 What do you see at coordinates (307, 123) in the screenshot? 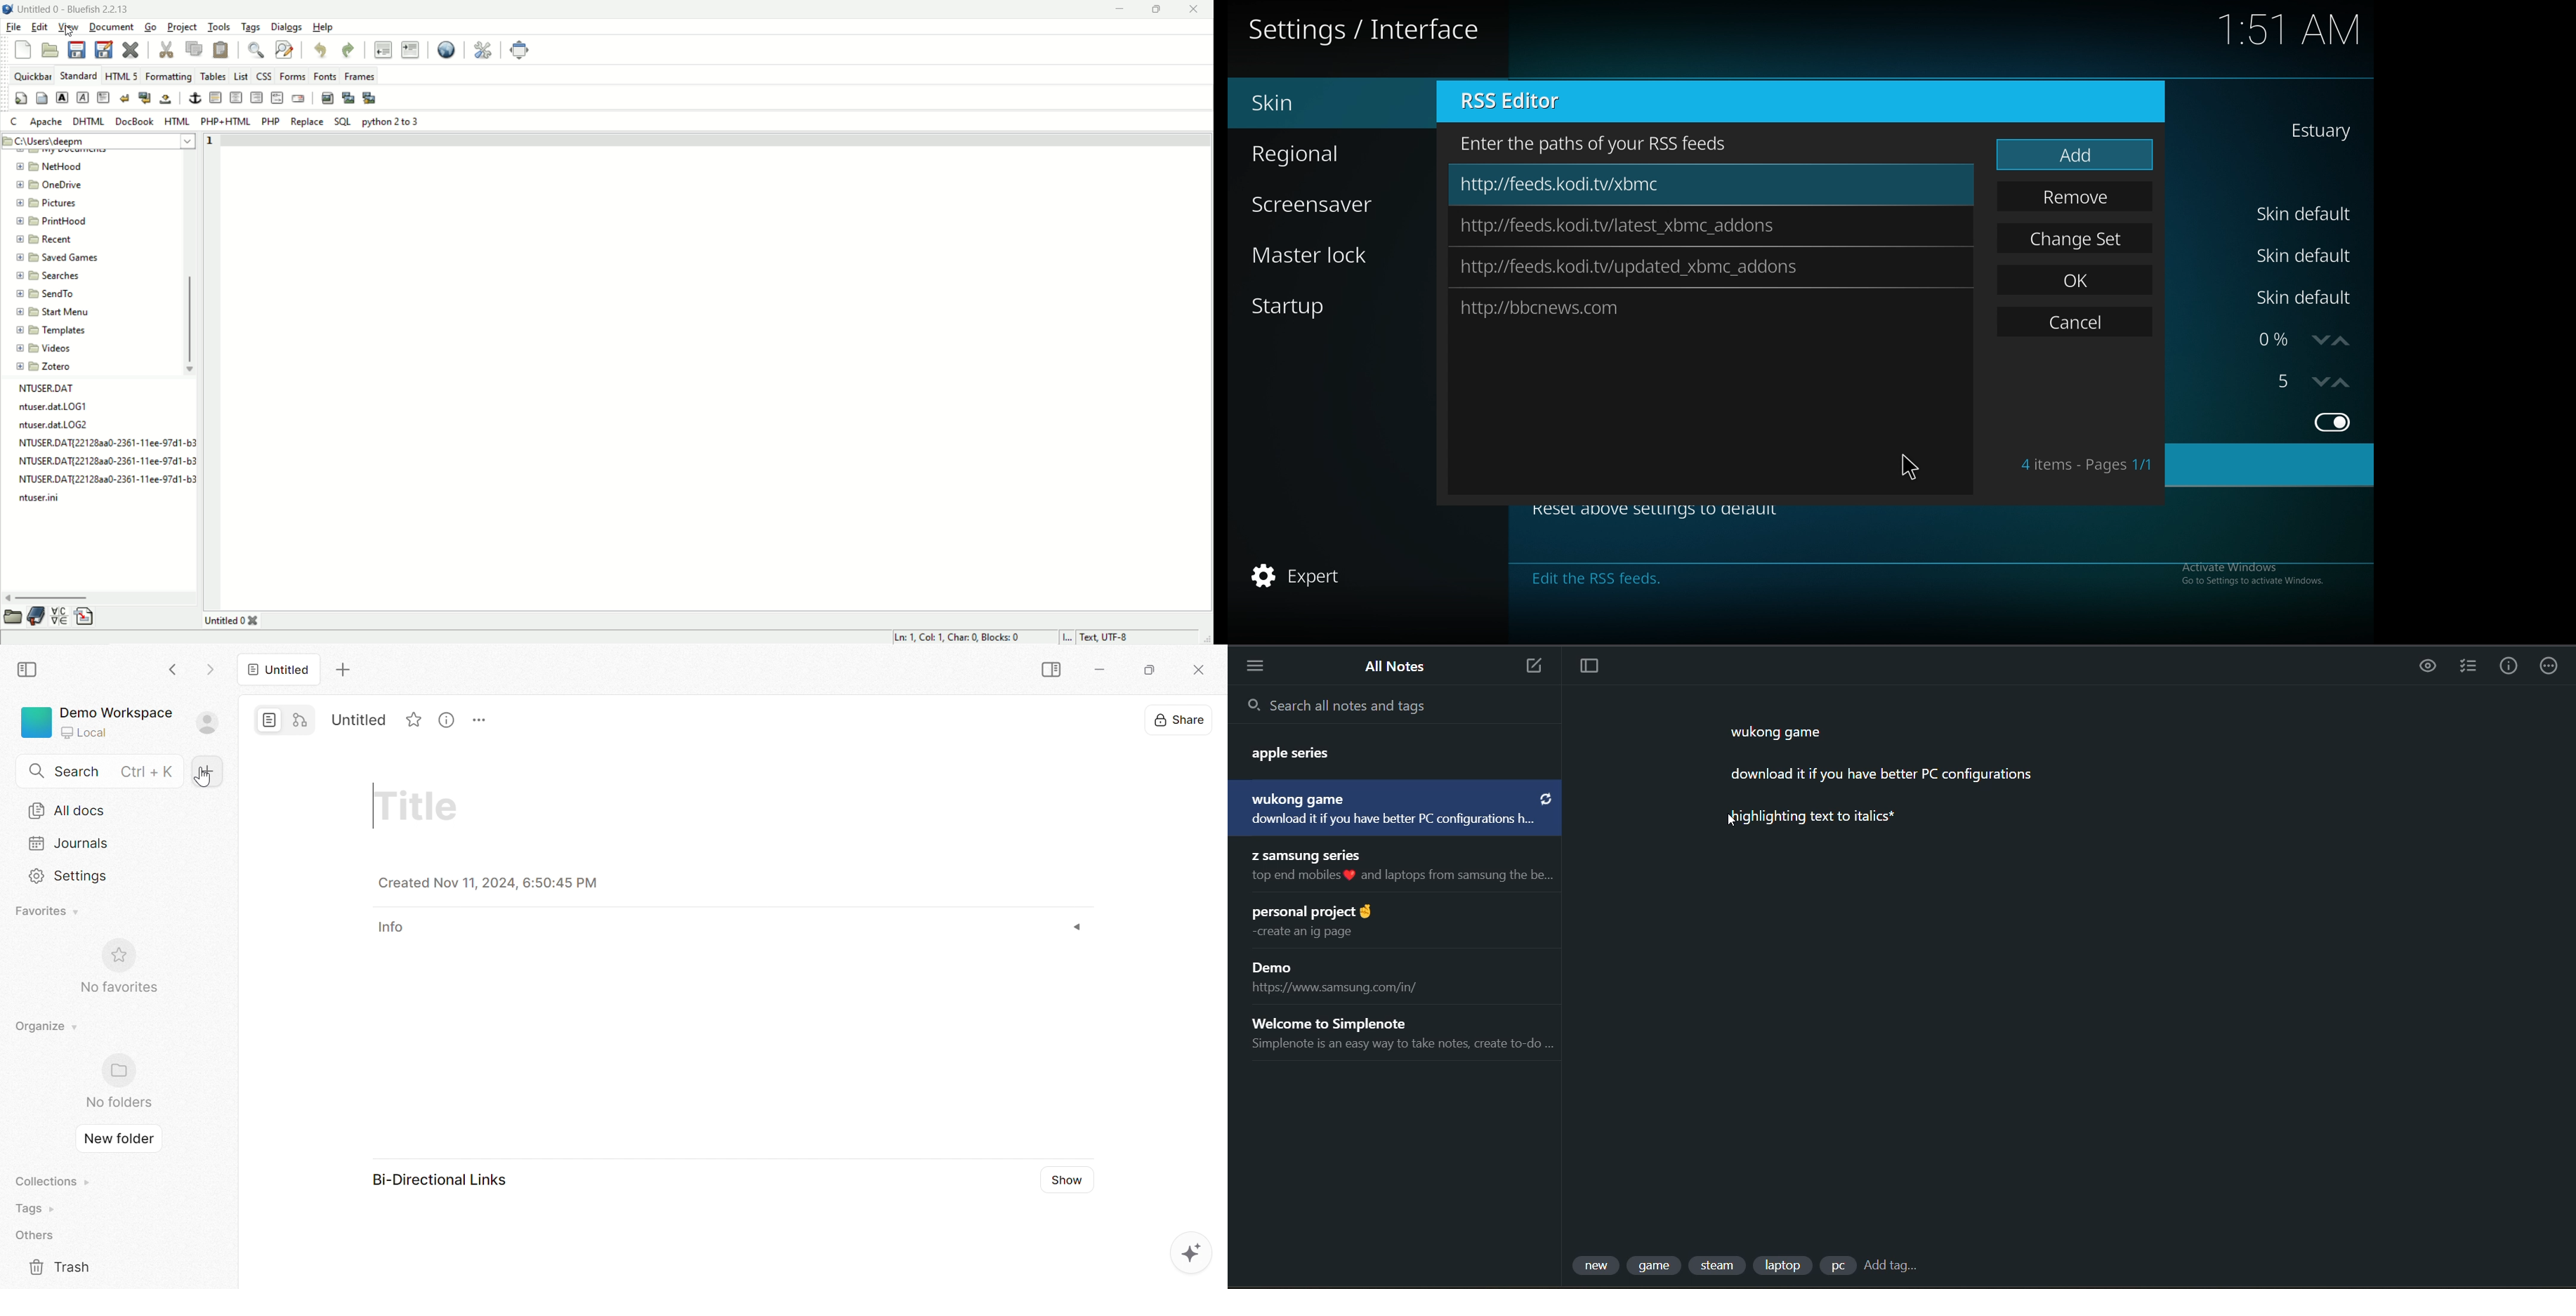
I see `replace` at bounding box center [307, 123].